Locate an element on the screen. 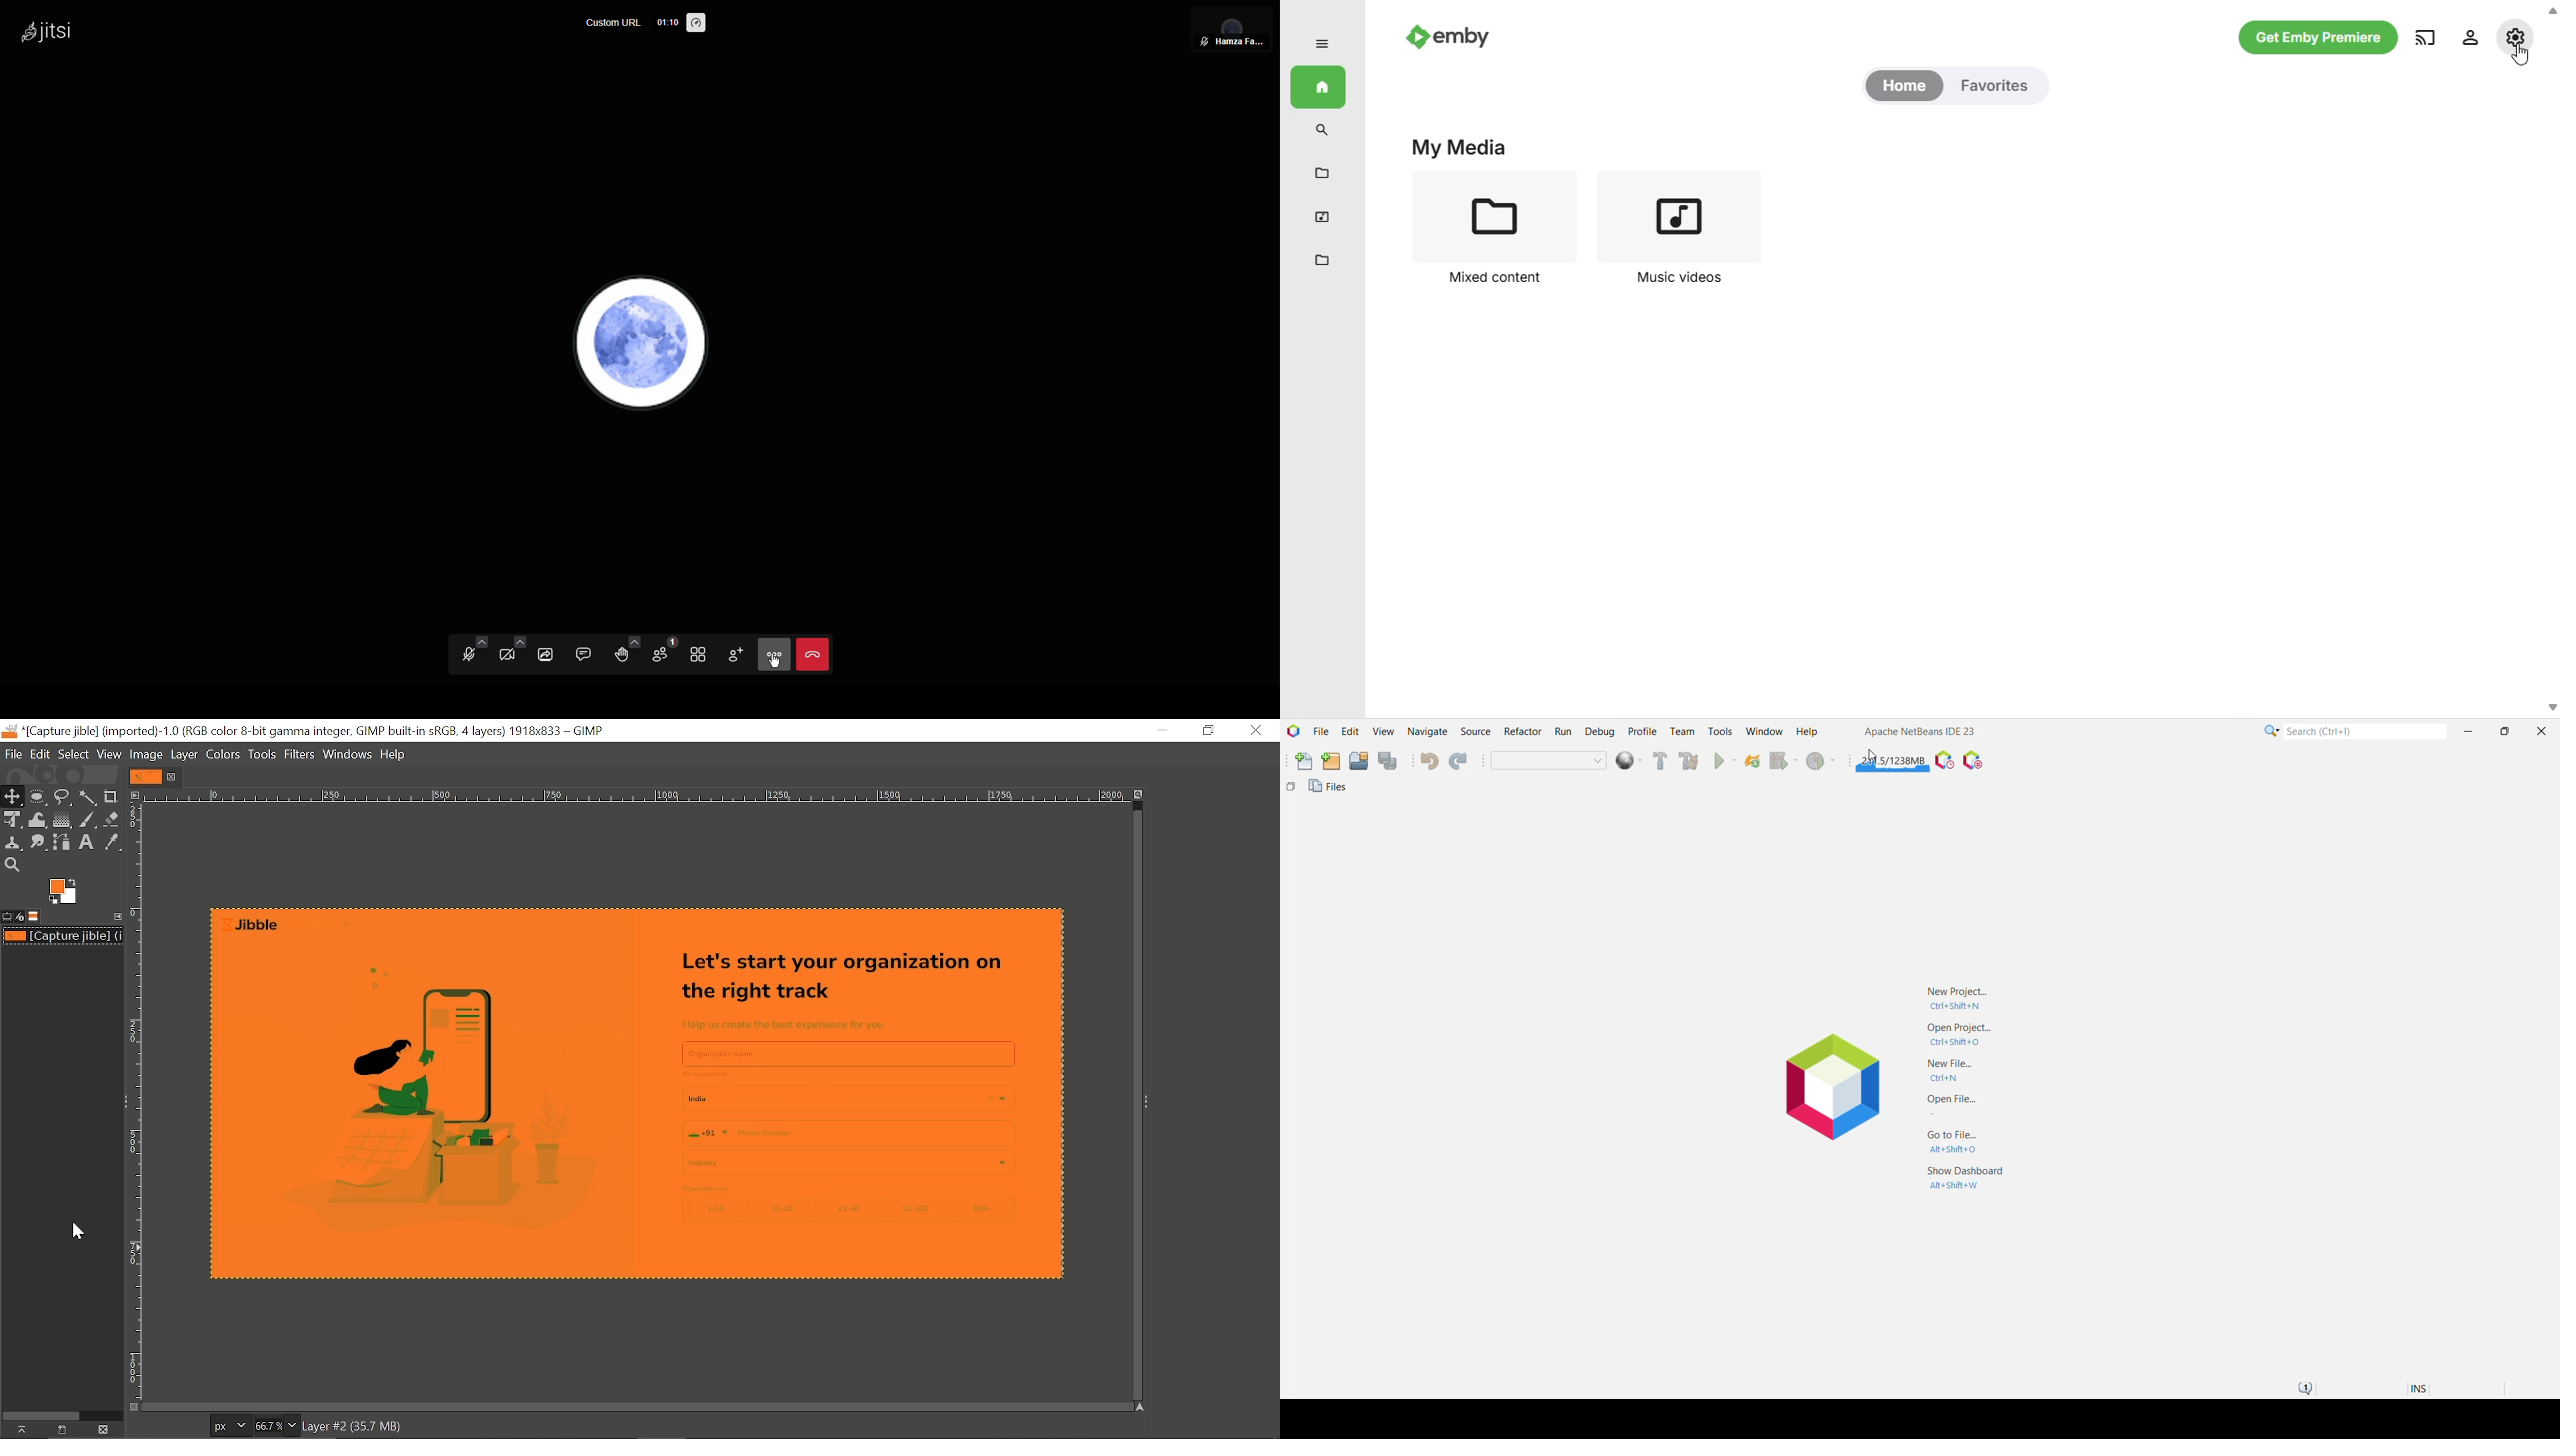 The image size is (2576, 1456). Current window is located at coordinates (317, 730).